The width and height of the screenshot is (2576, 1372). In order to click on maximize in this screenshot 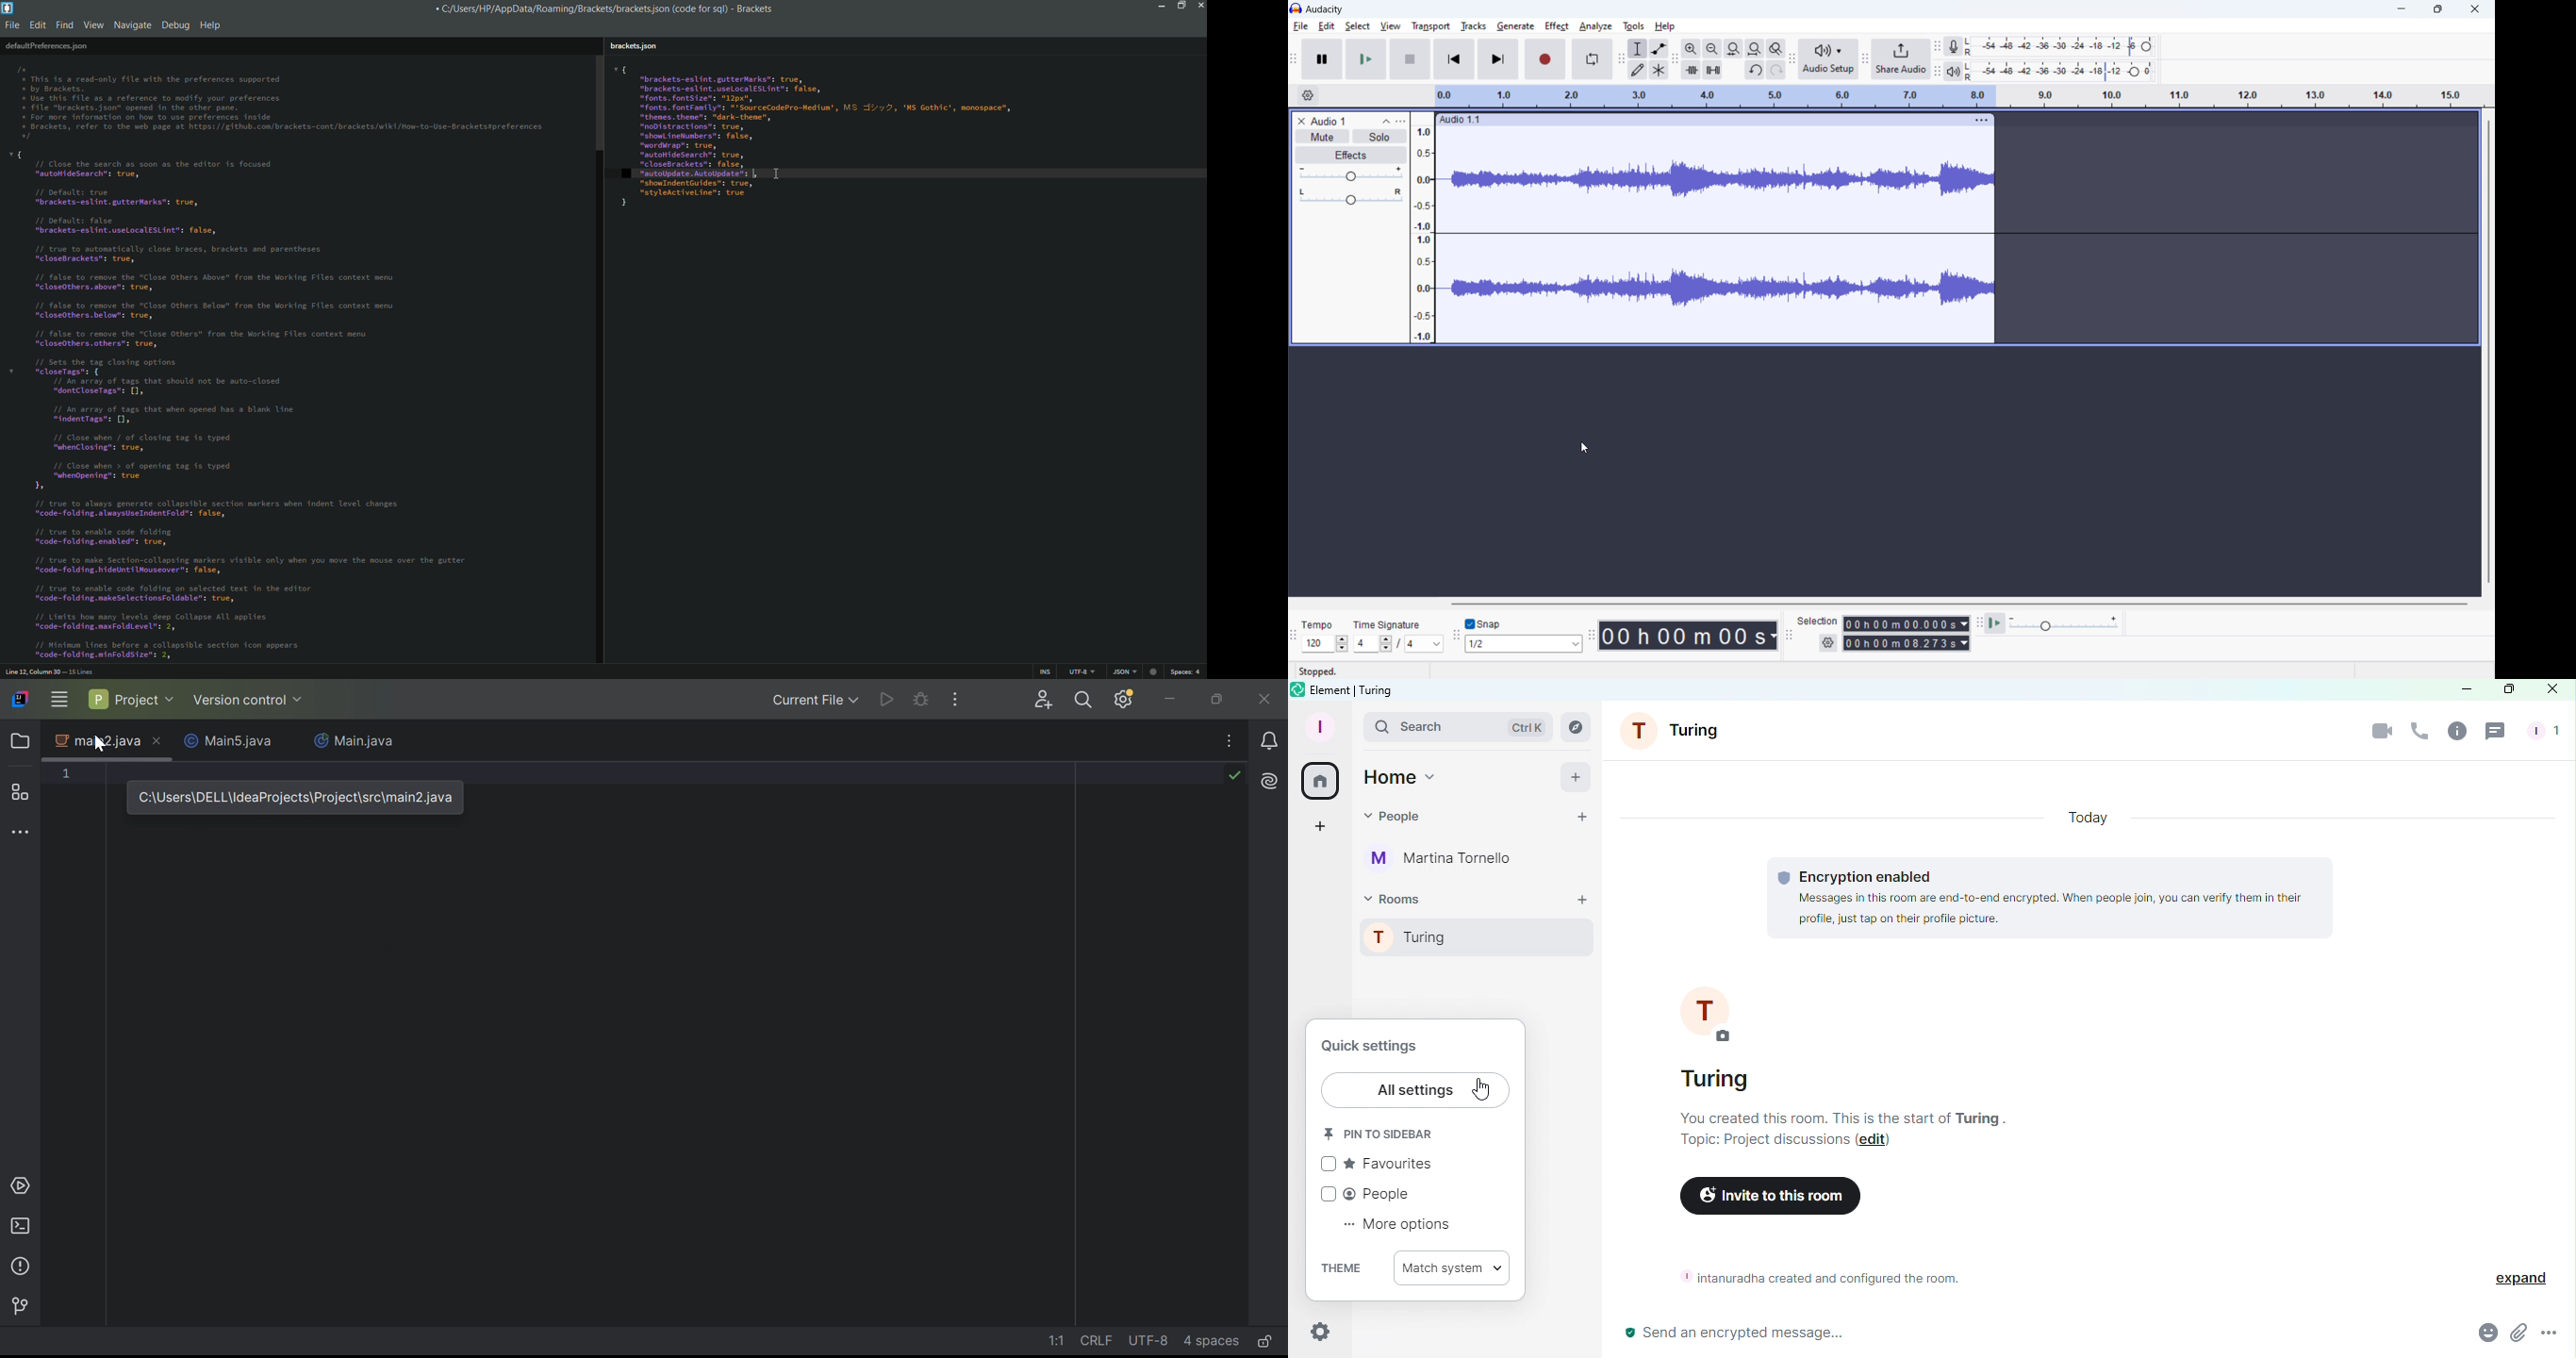, I will do `click(1180, 6)`.